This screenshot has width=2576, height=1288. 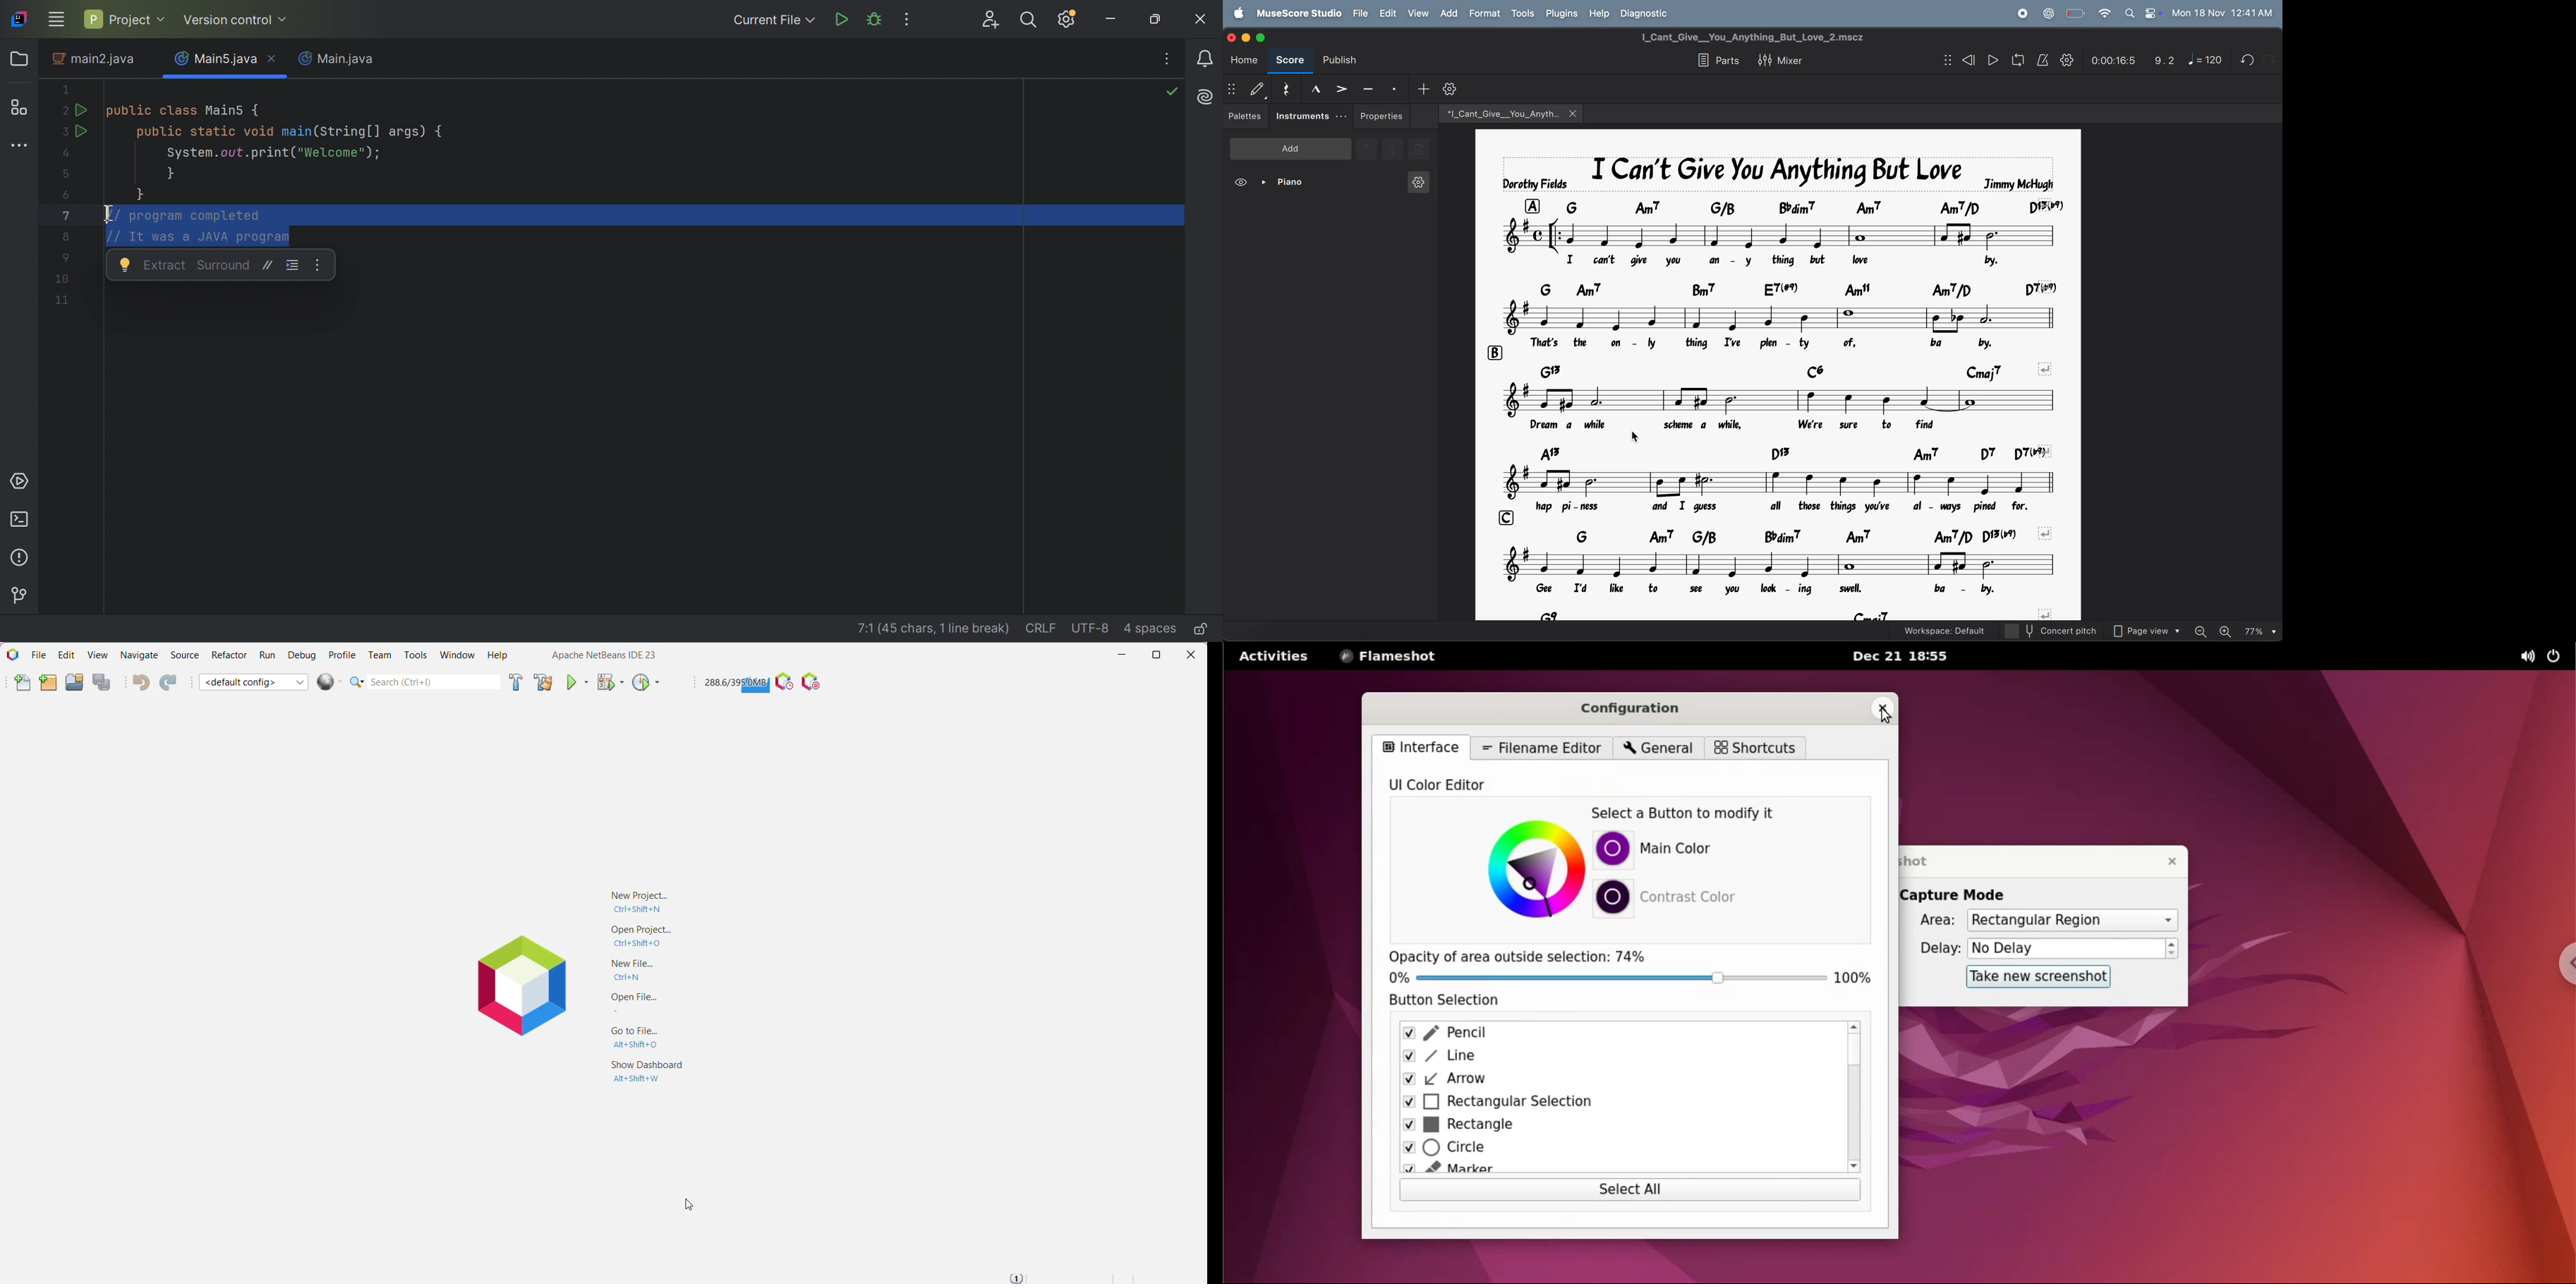 What do you see at coordinates (106, 213) in the screenshot?
I see `I-beam cursor` at bounding box center [106, 213].